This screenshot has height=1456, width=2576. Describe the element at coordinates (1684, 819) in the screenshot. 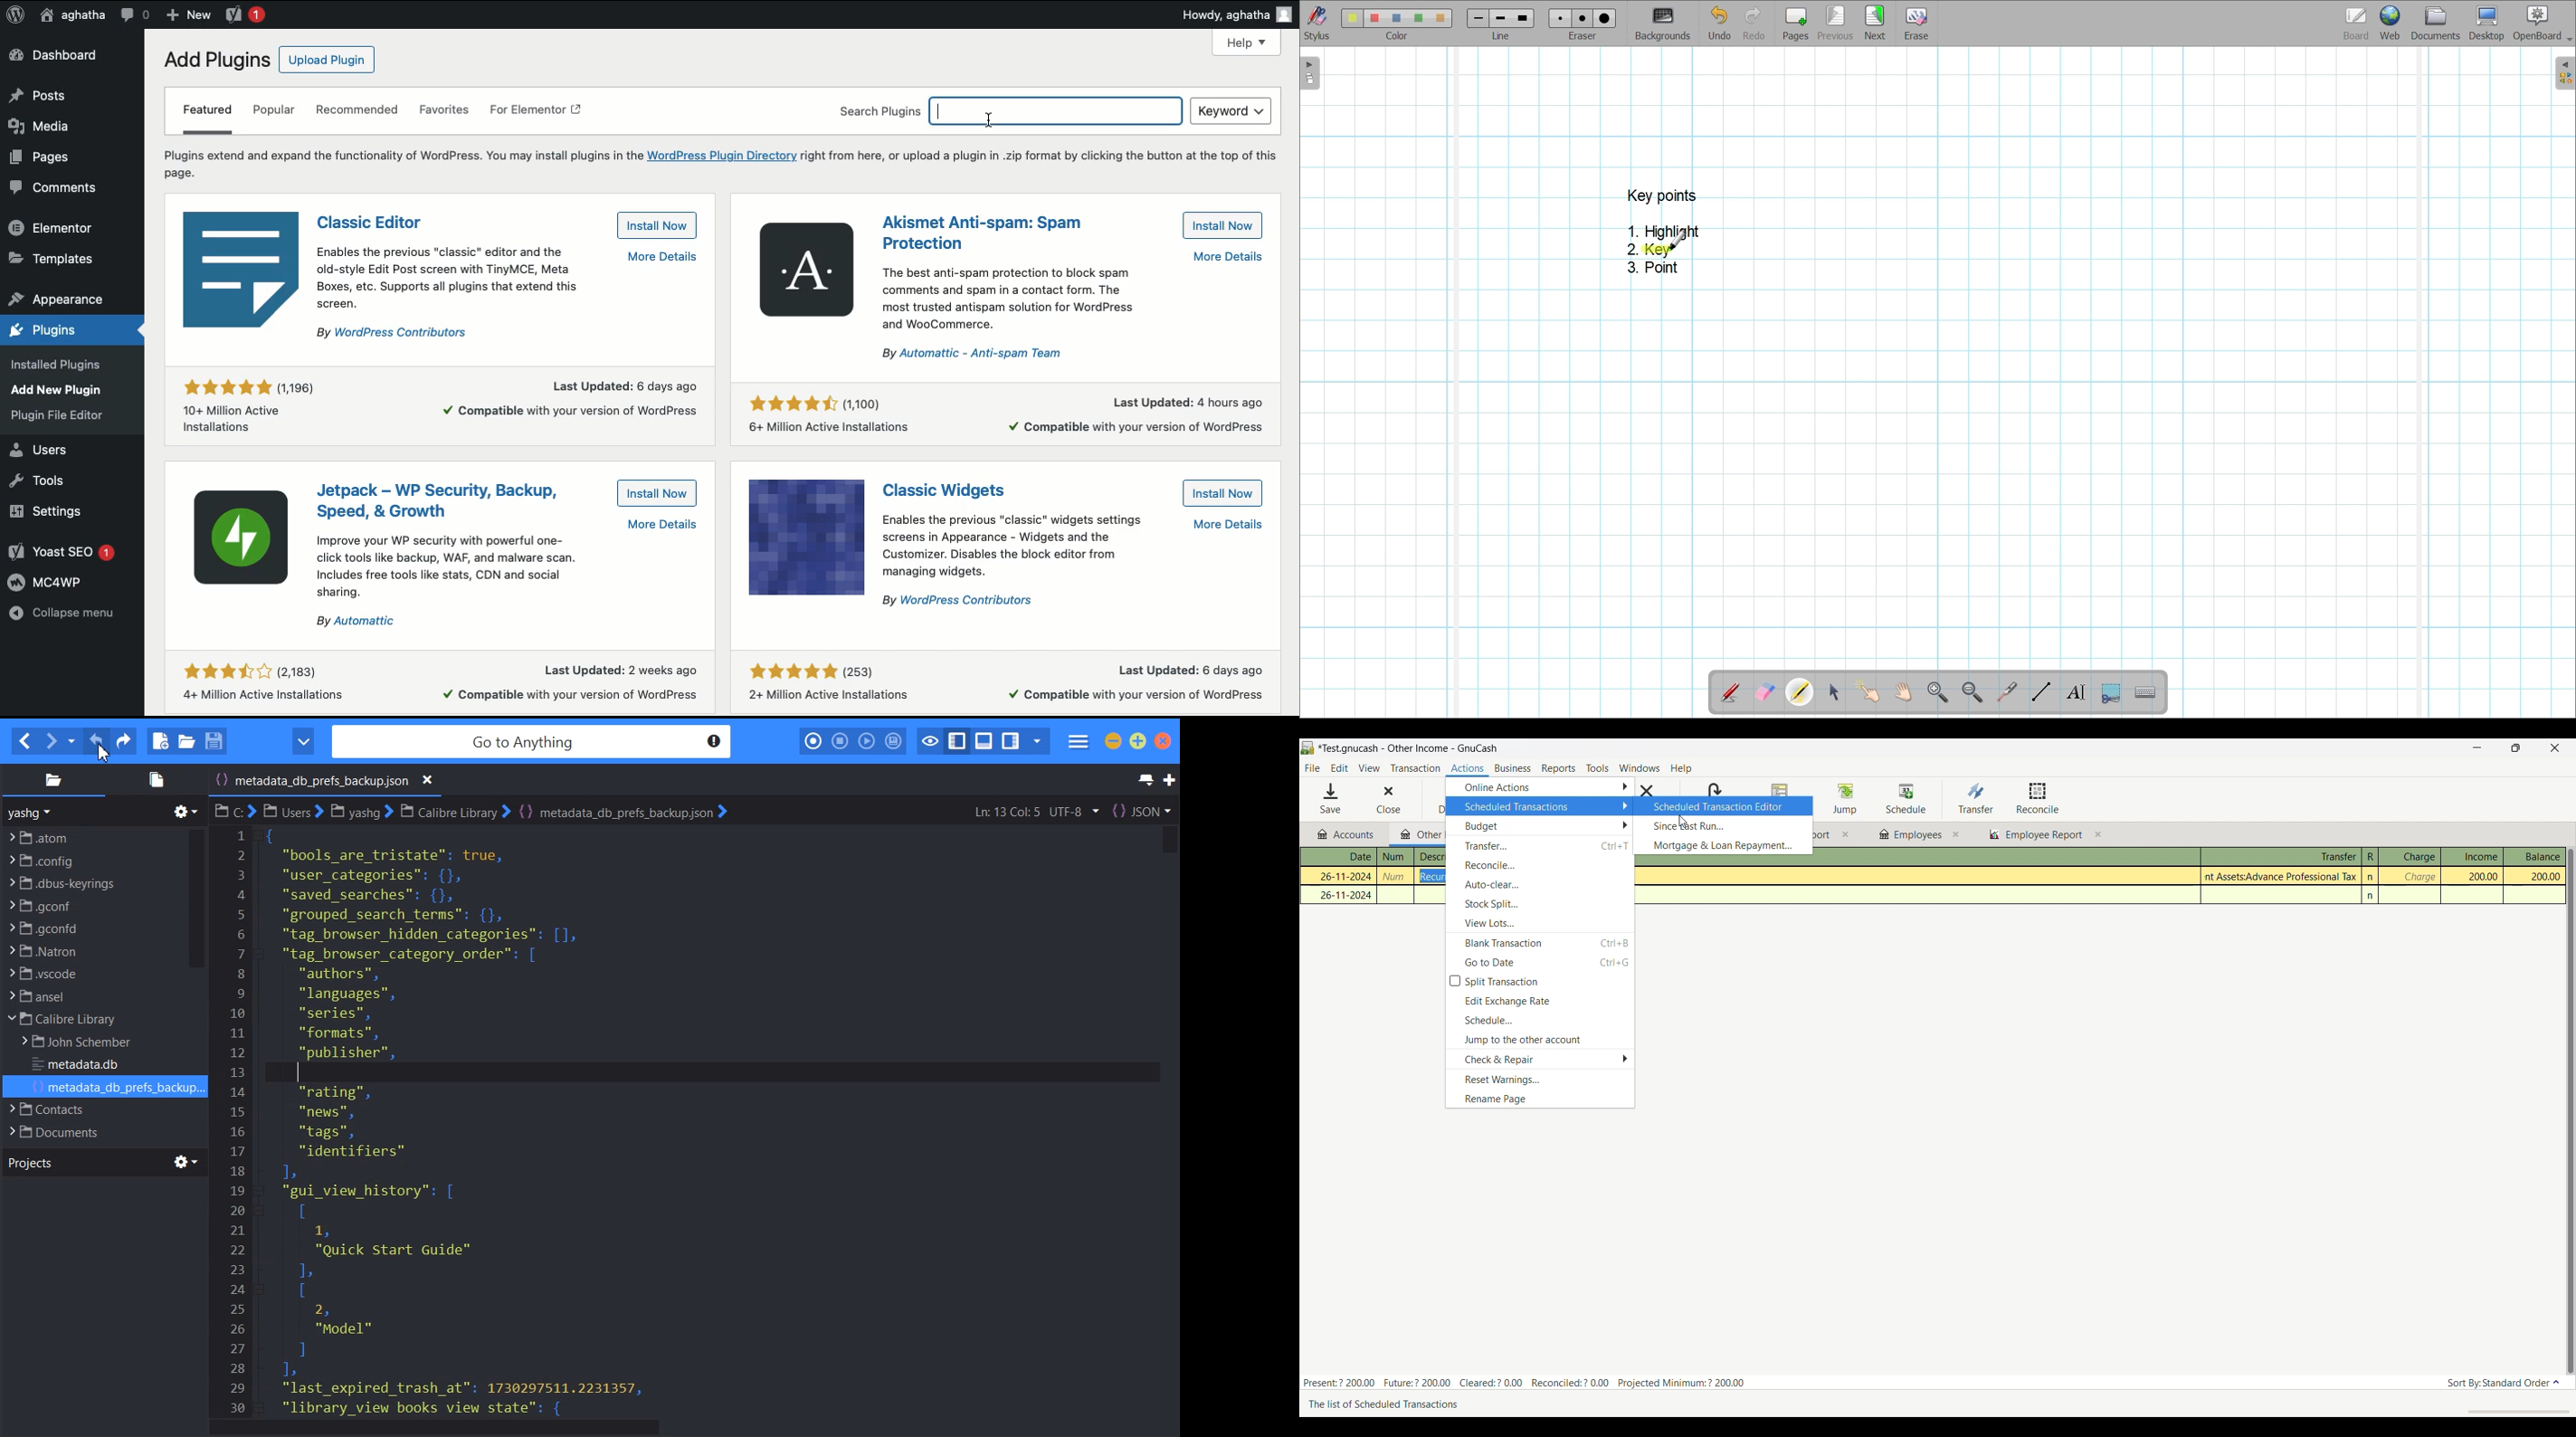

I see `cursor` at that location.